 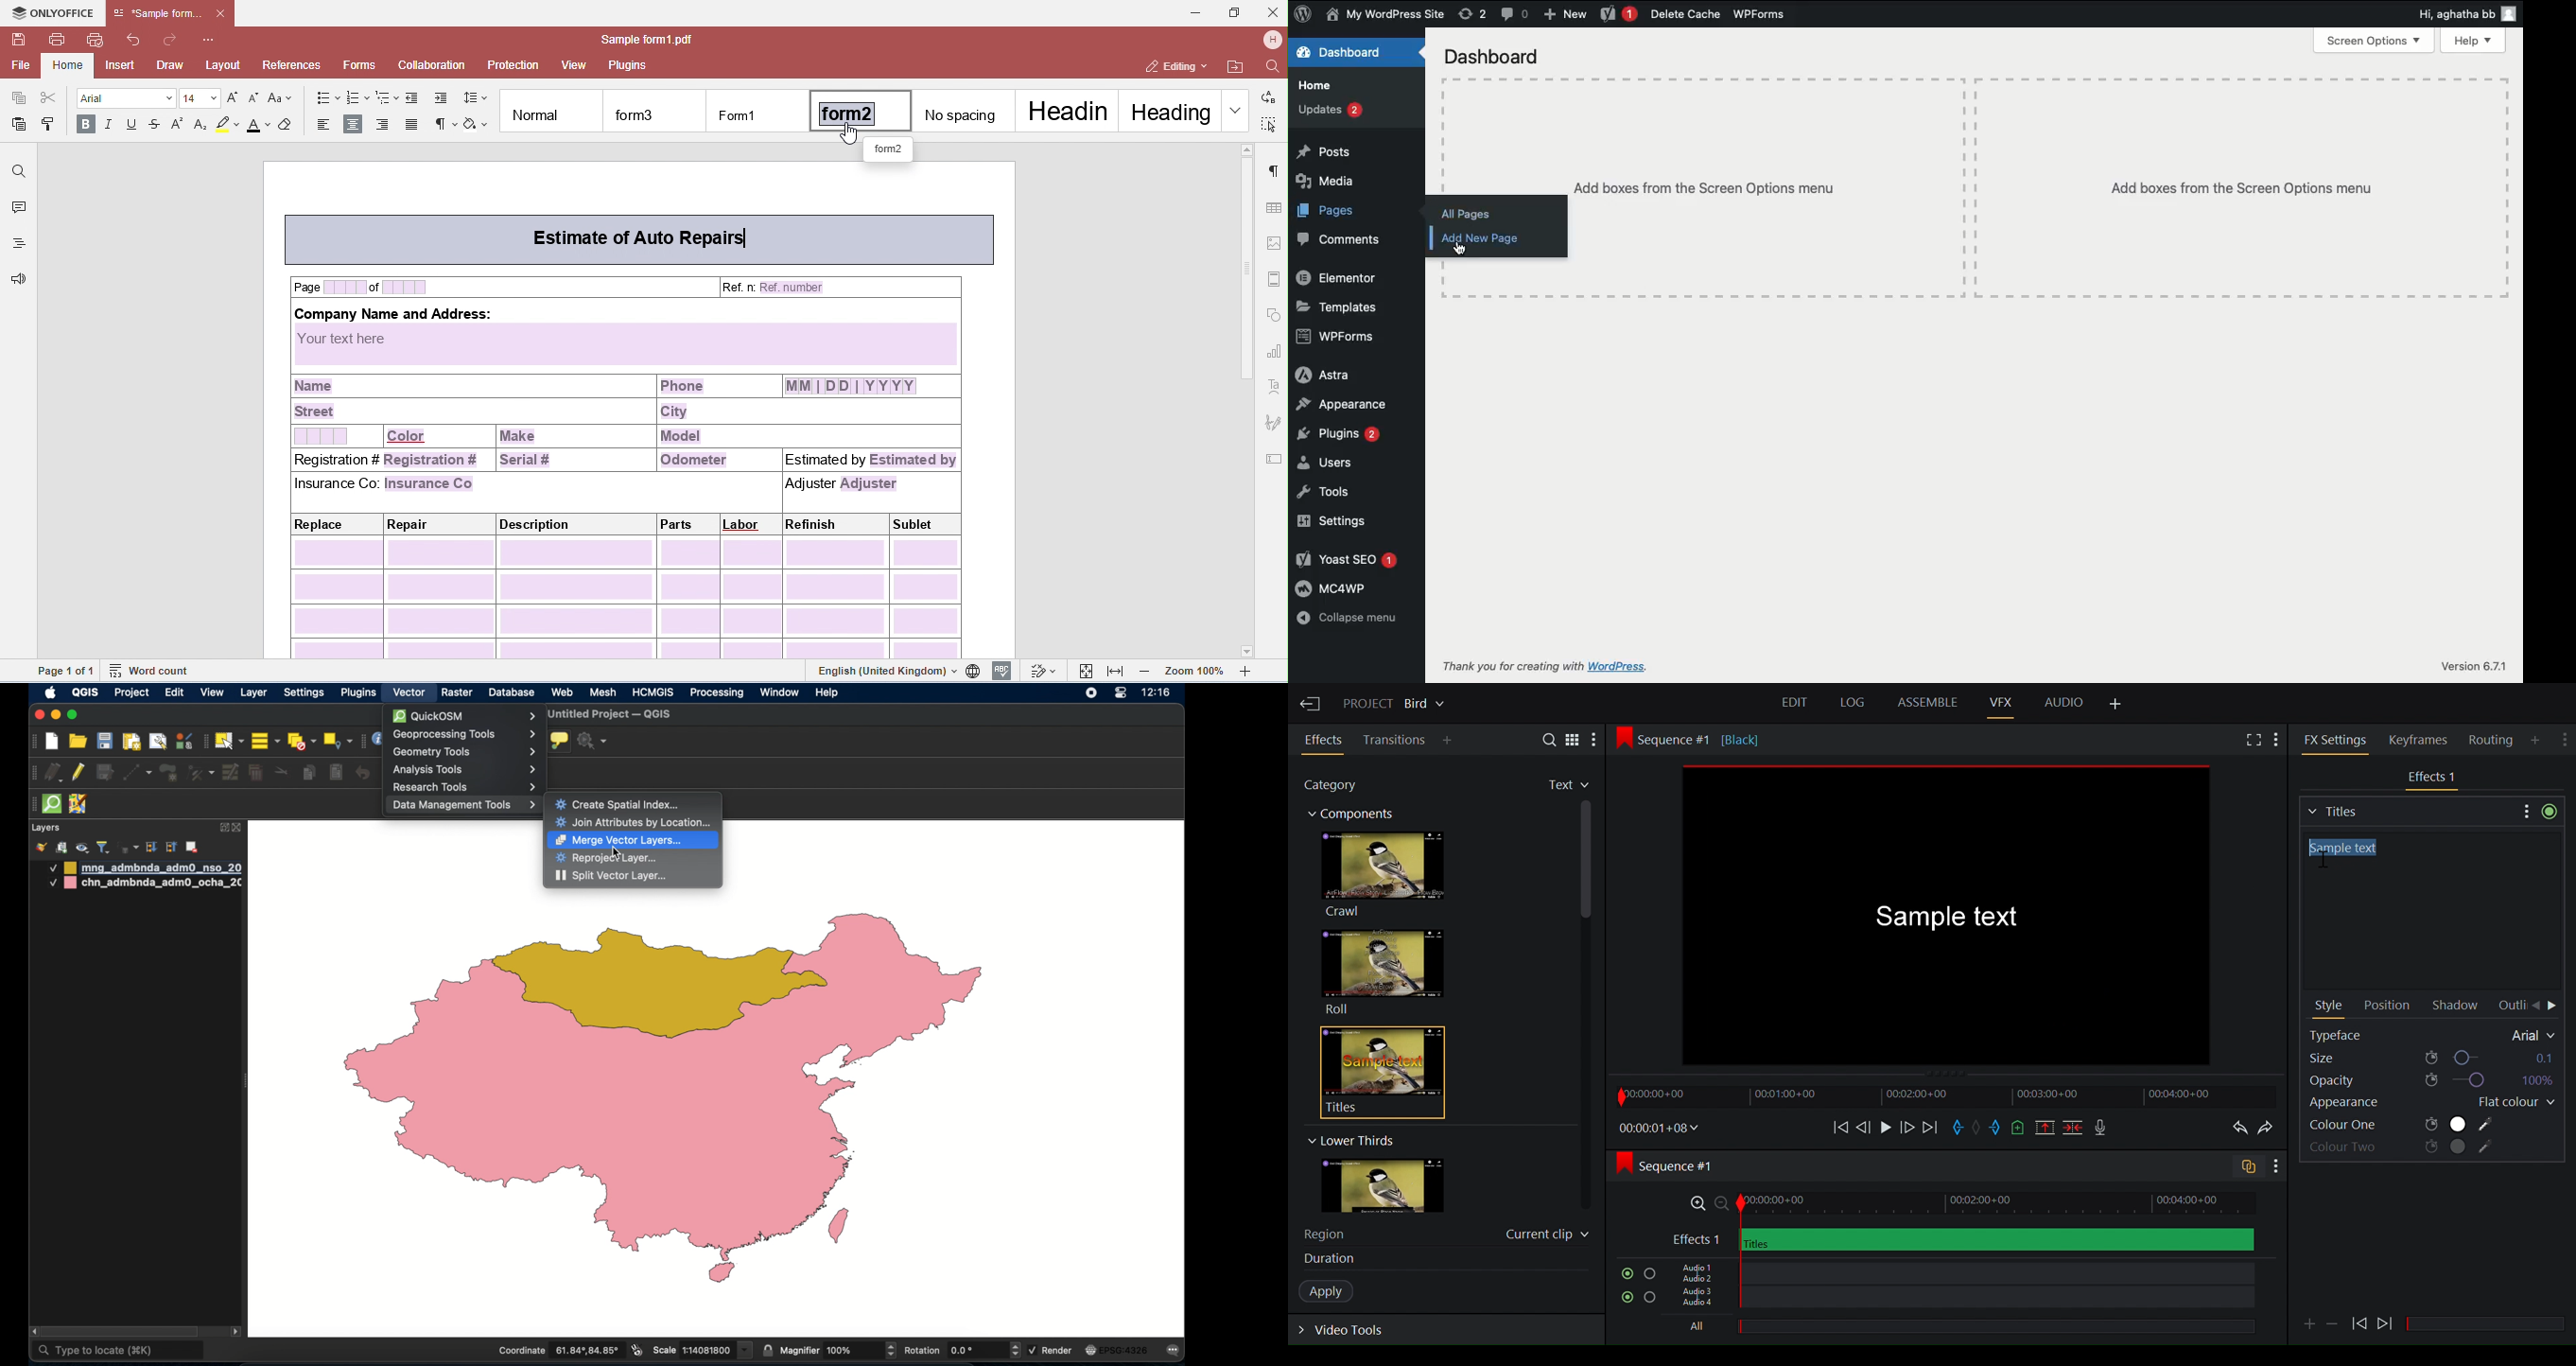 I want to click on Mark out, so click(x=1996, y=1129).